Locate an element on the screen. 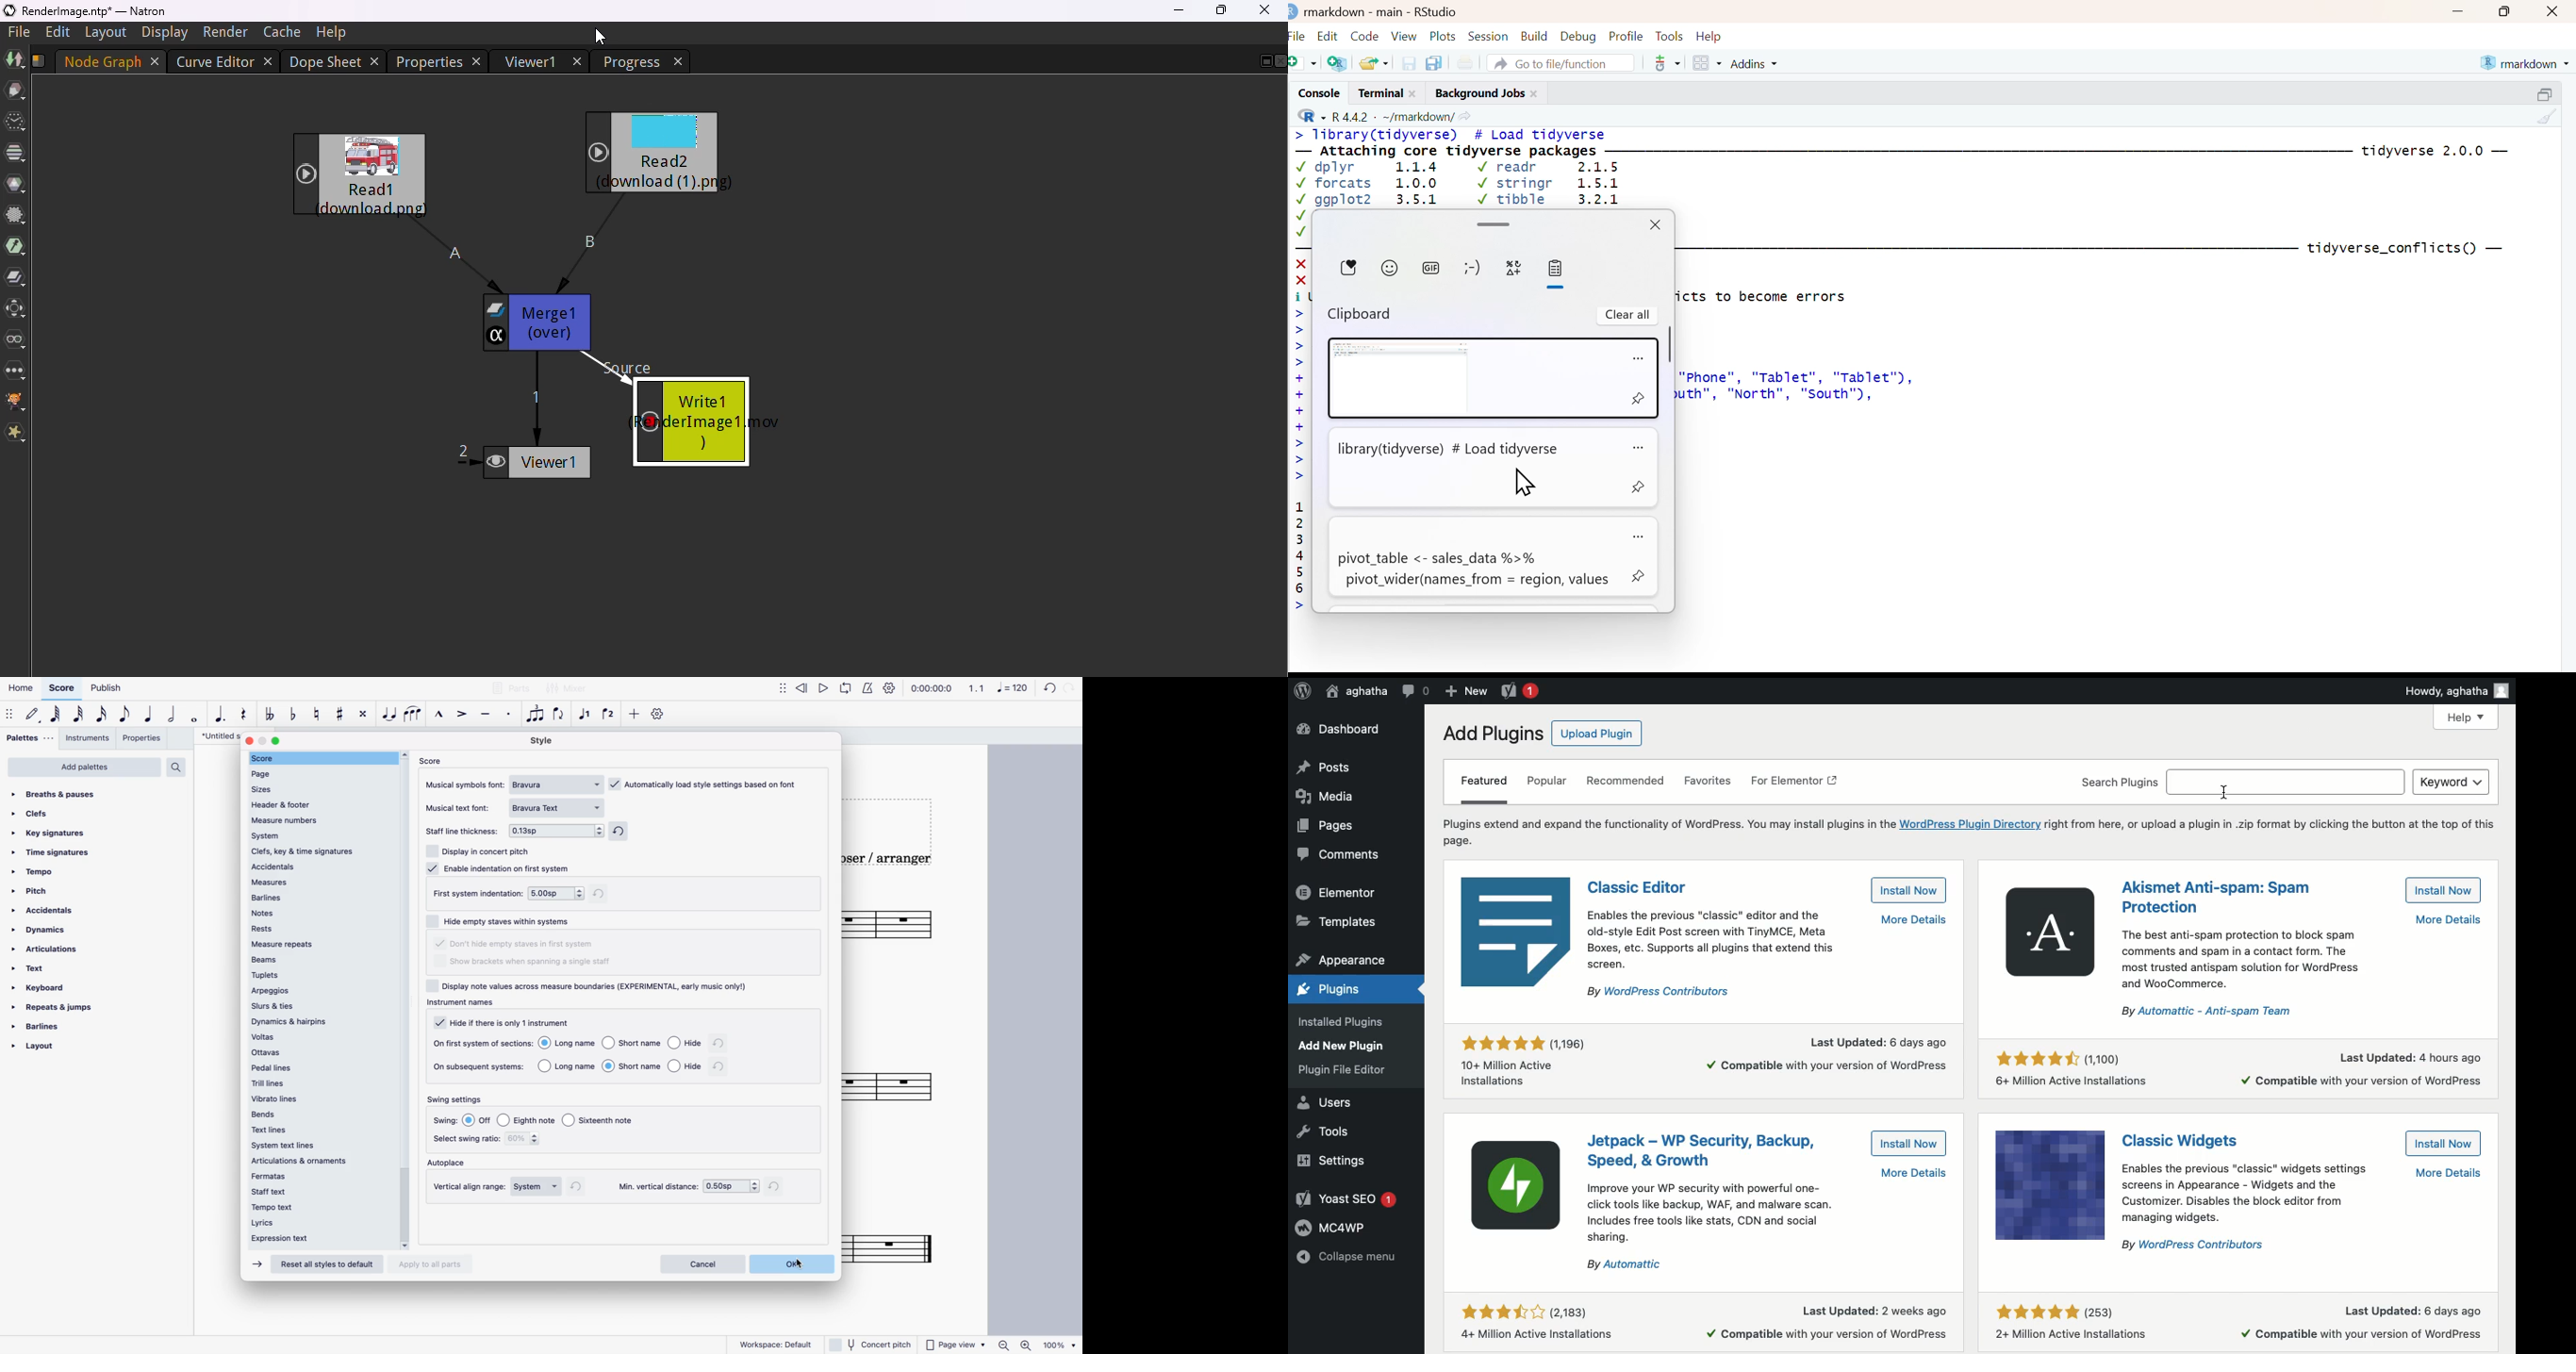 The image size is (2576, 1372). augmentation dot is located at coordinates (221, 717).